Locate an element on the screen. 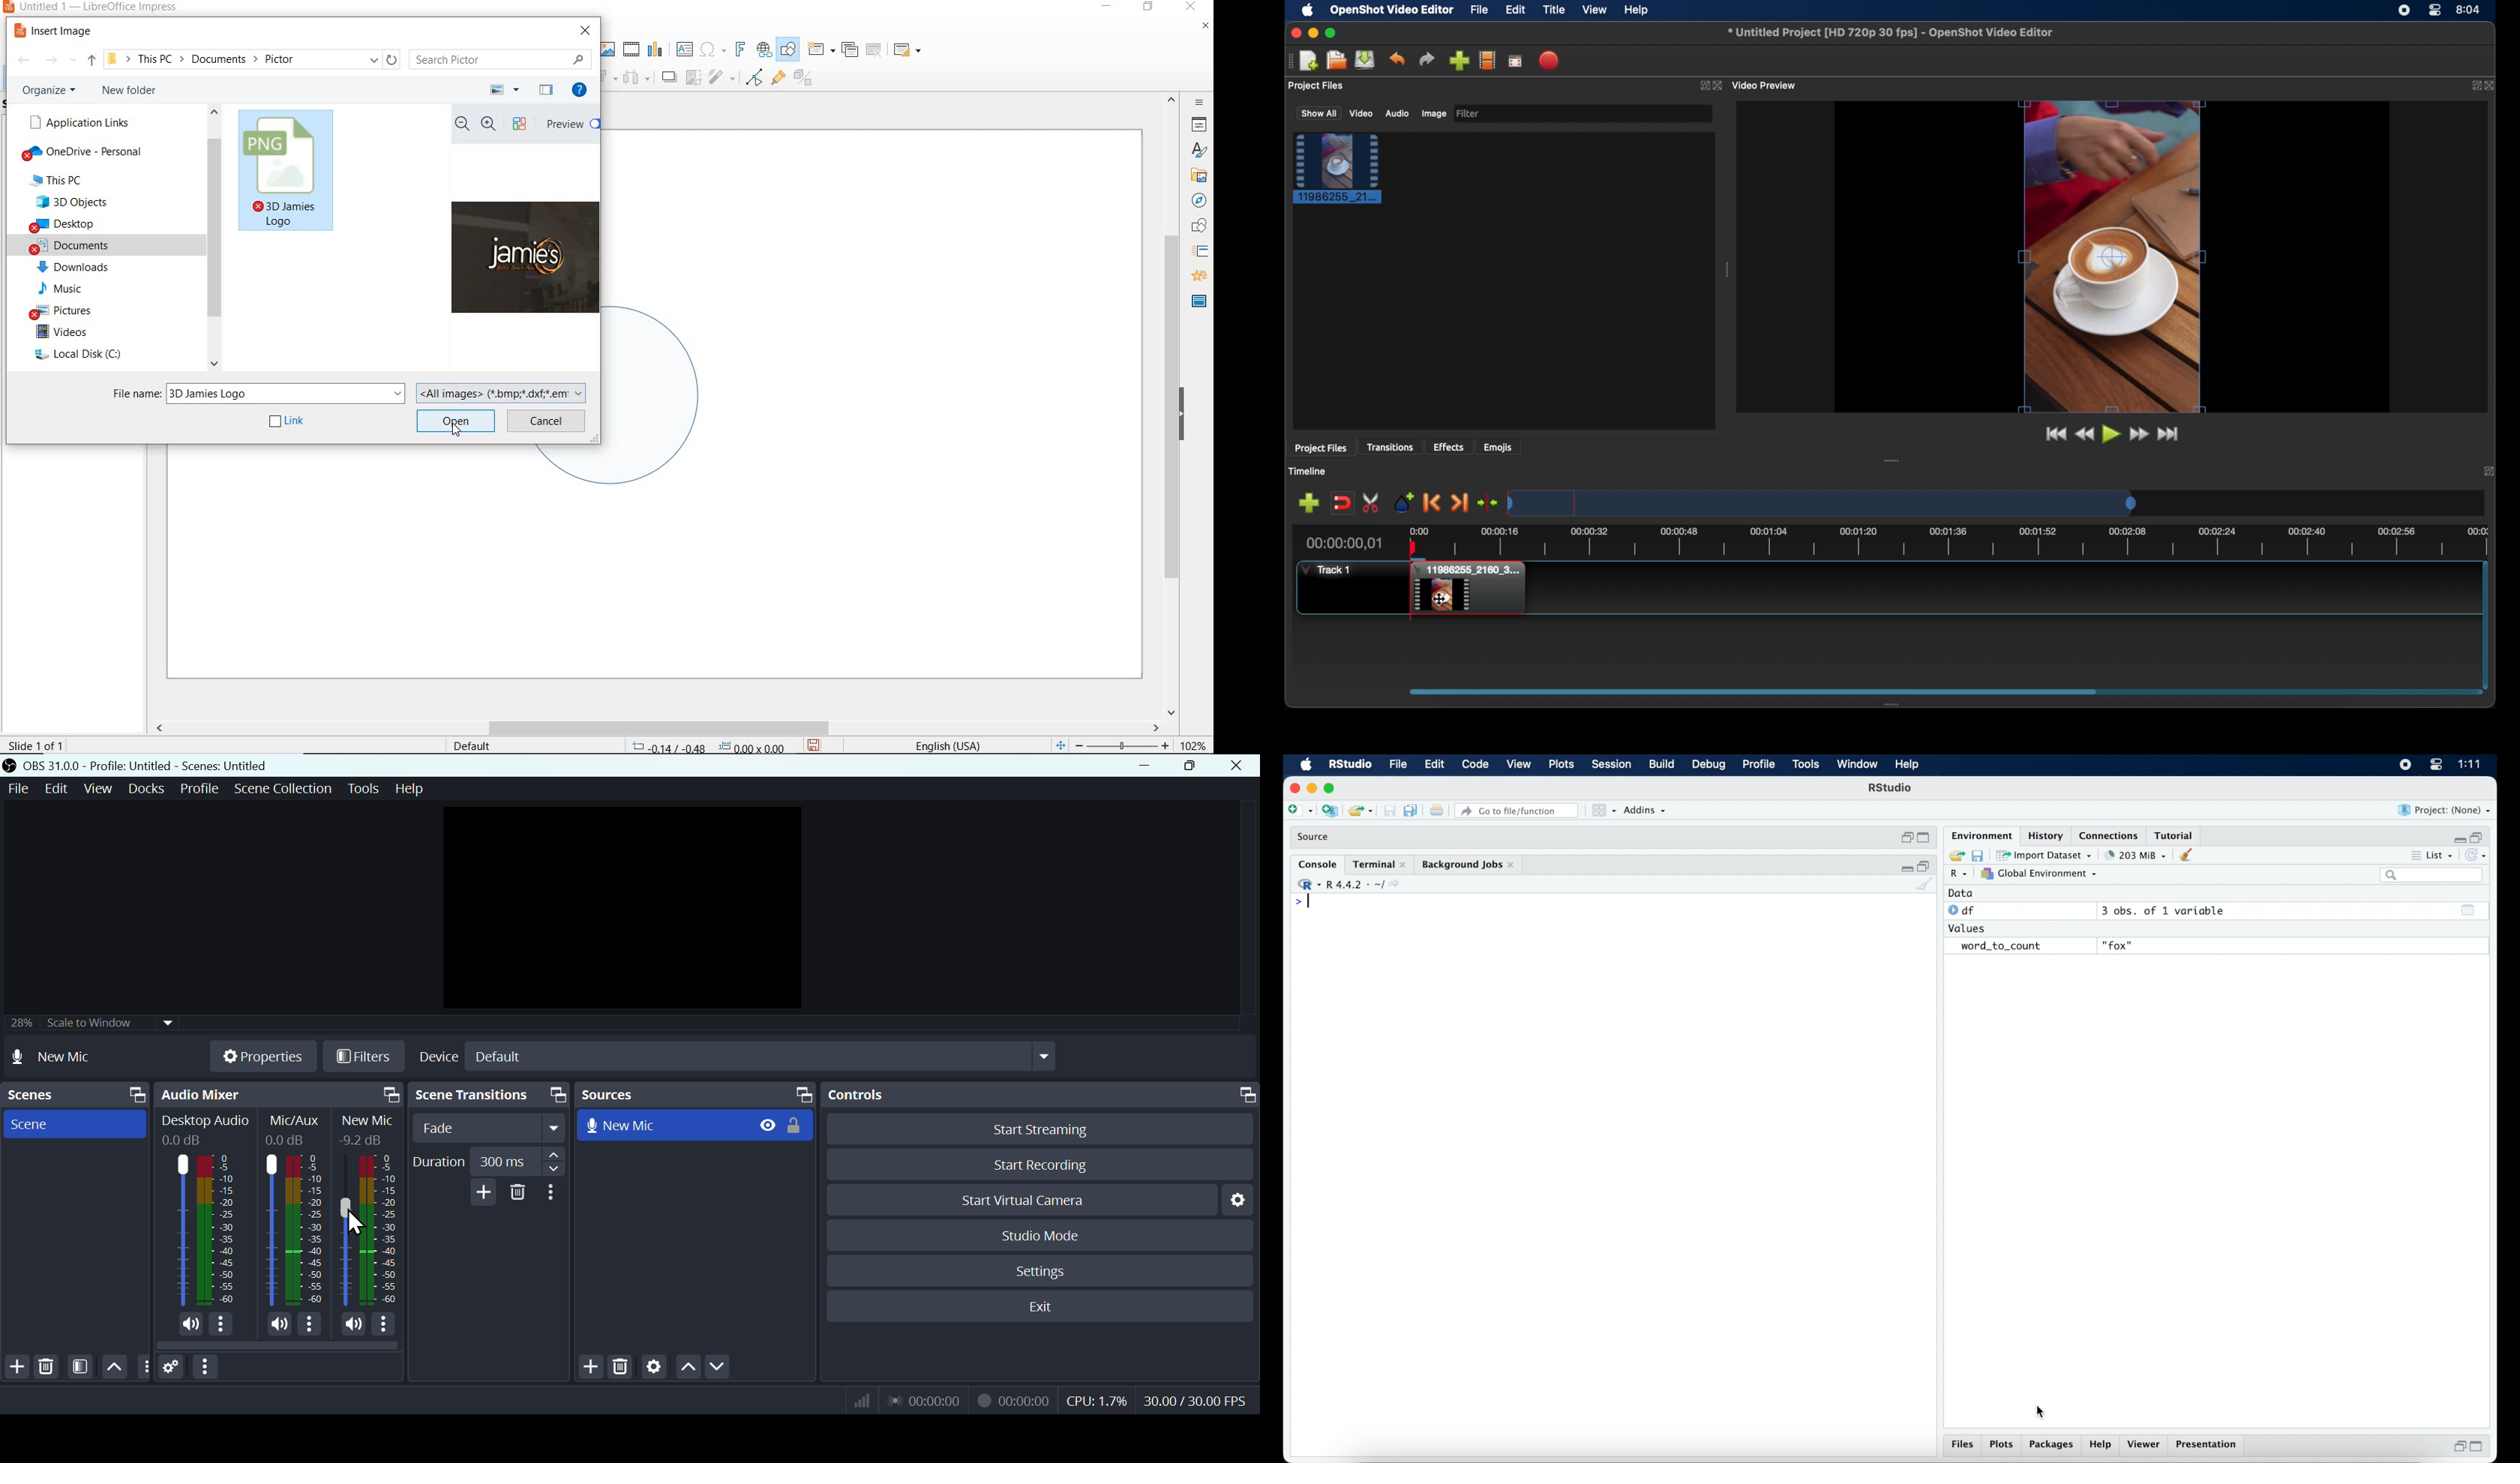 The image size is (2520, 1484). More options is located at coordinates (207, 1367).